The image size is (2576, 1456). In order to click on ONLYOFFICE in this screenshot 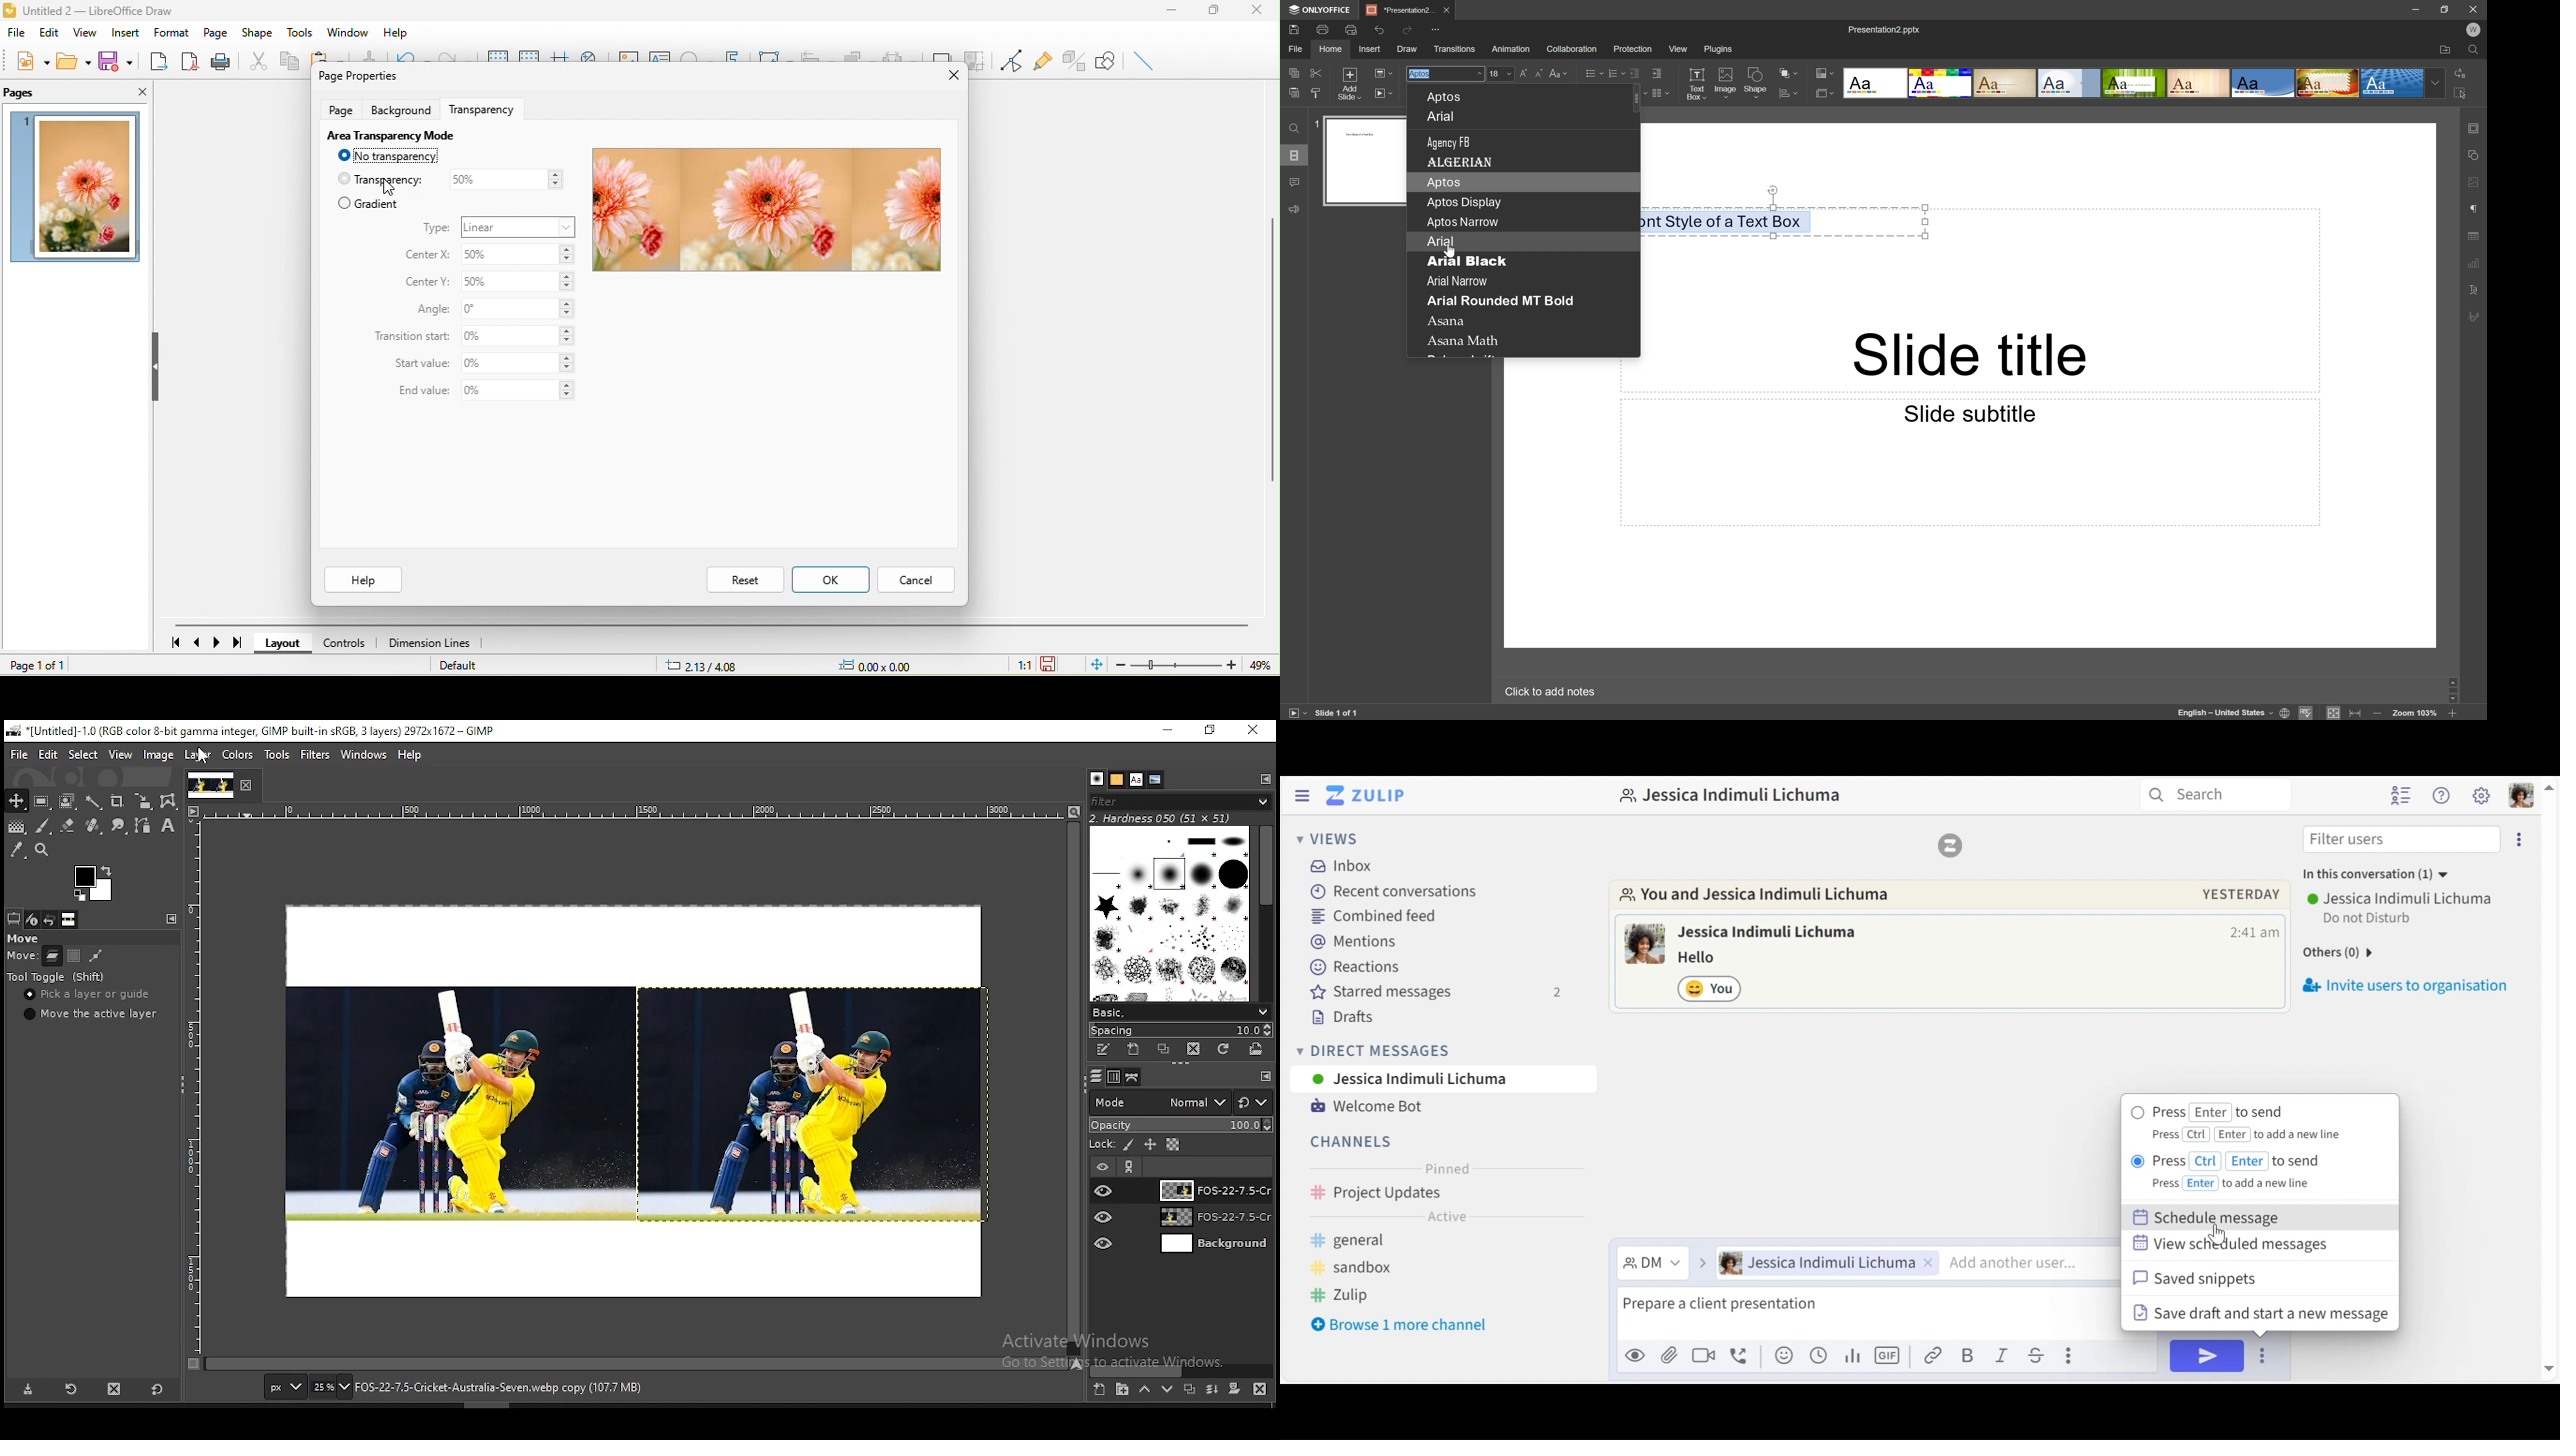, I will do `click(1319, 10)`.